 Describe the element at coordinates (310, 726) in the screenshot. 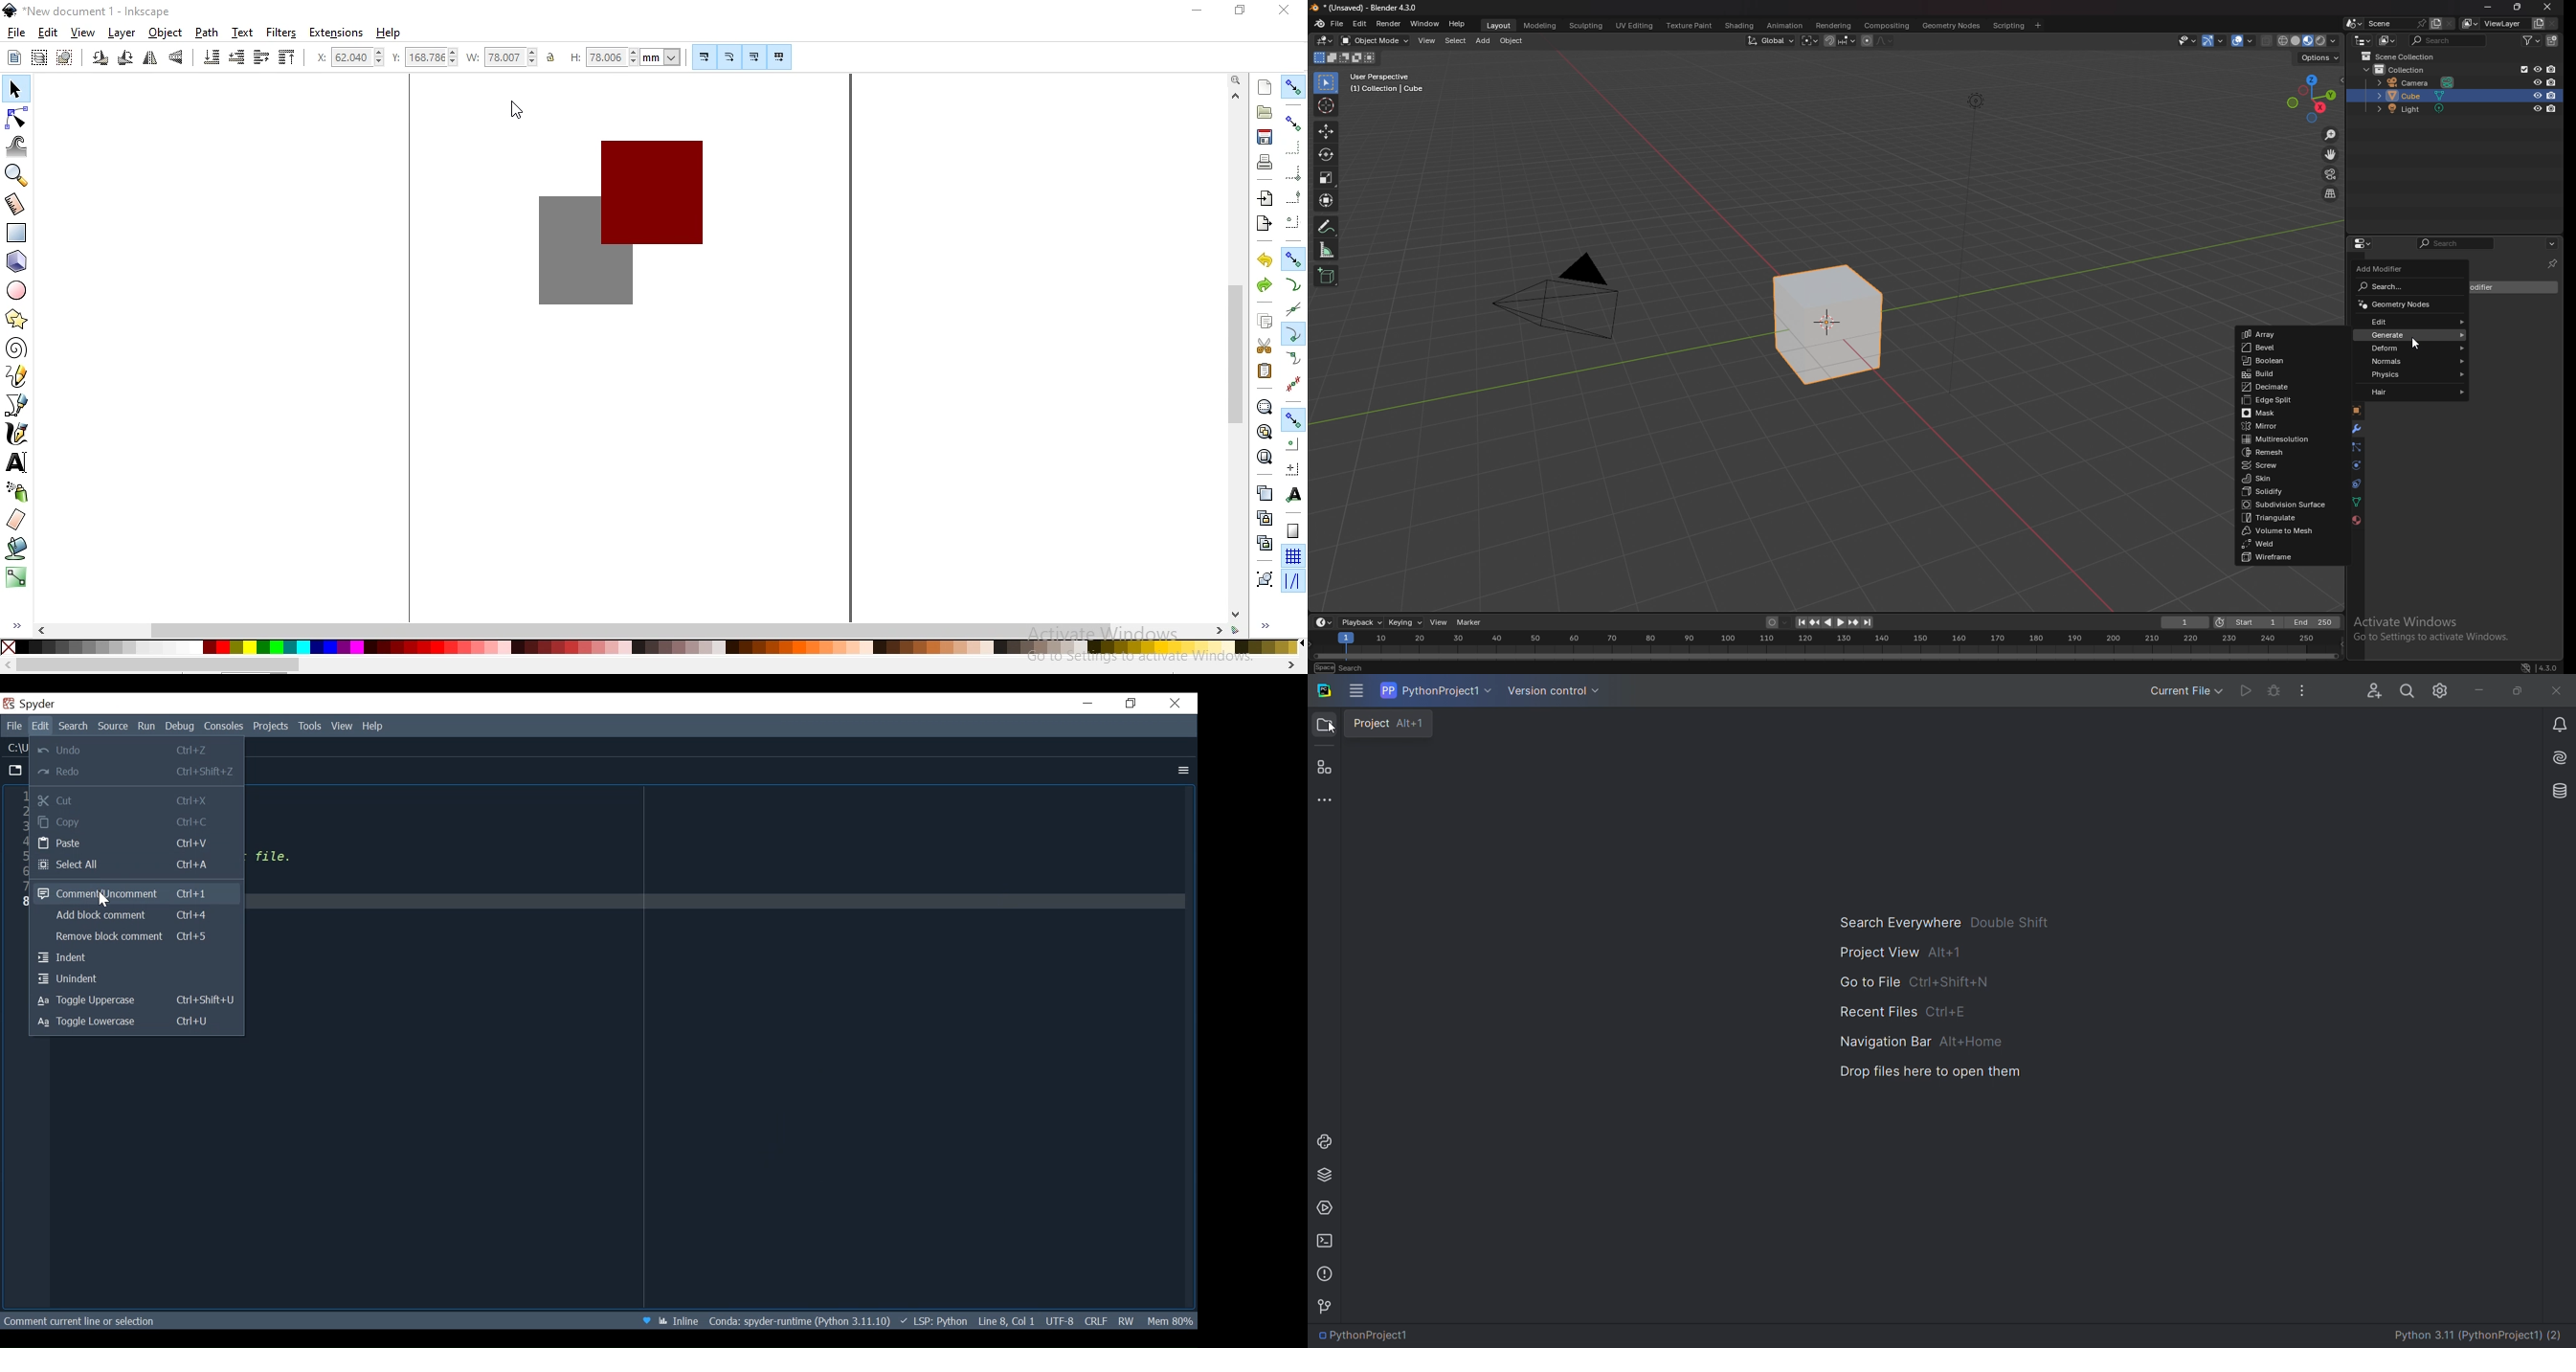

I see `Tools` at that location.